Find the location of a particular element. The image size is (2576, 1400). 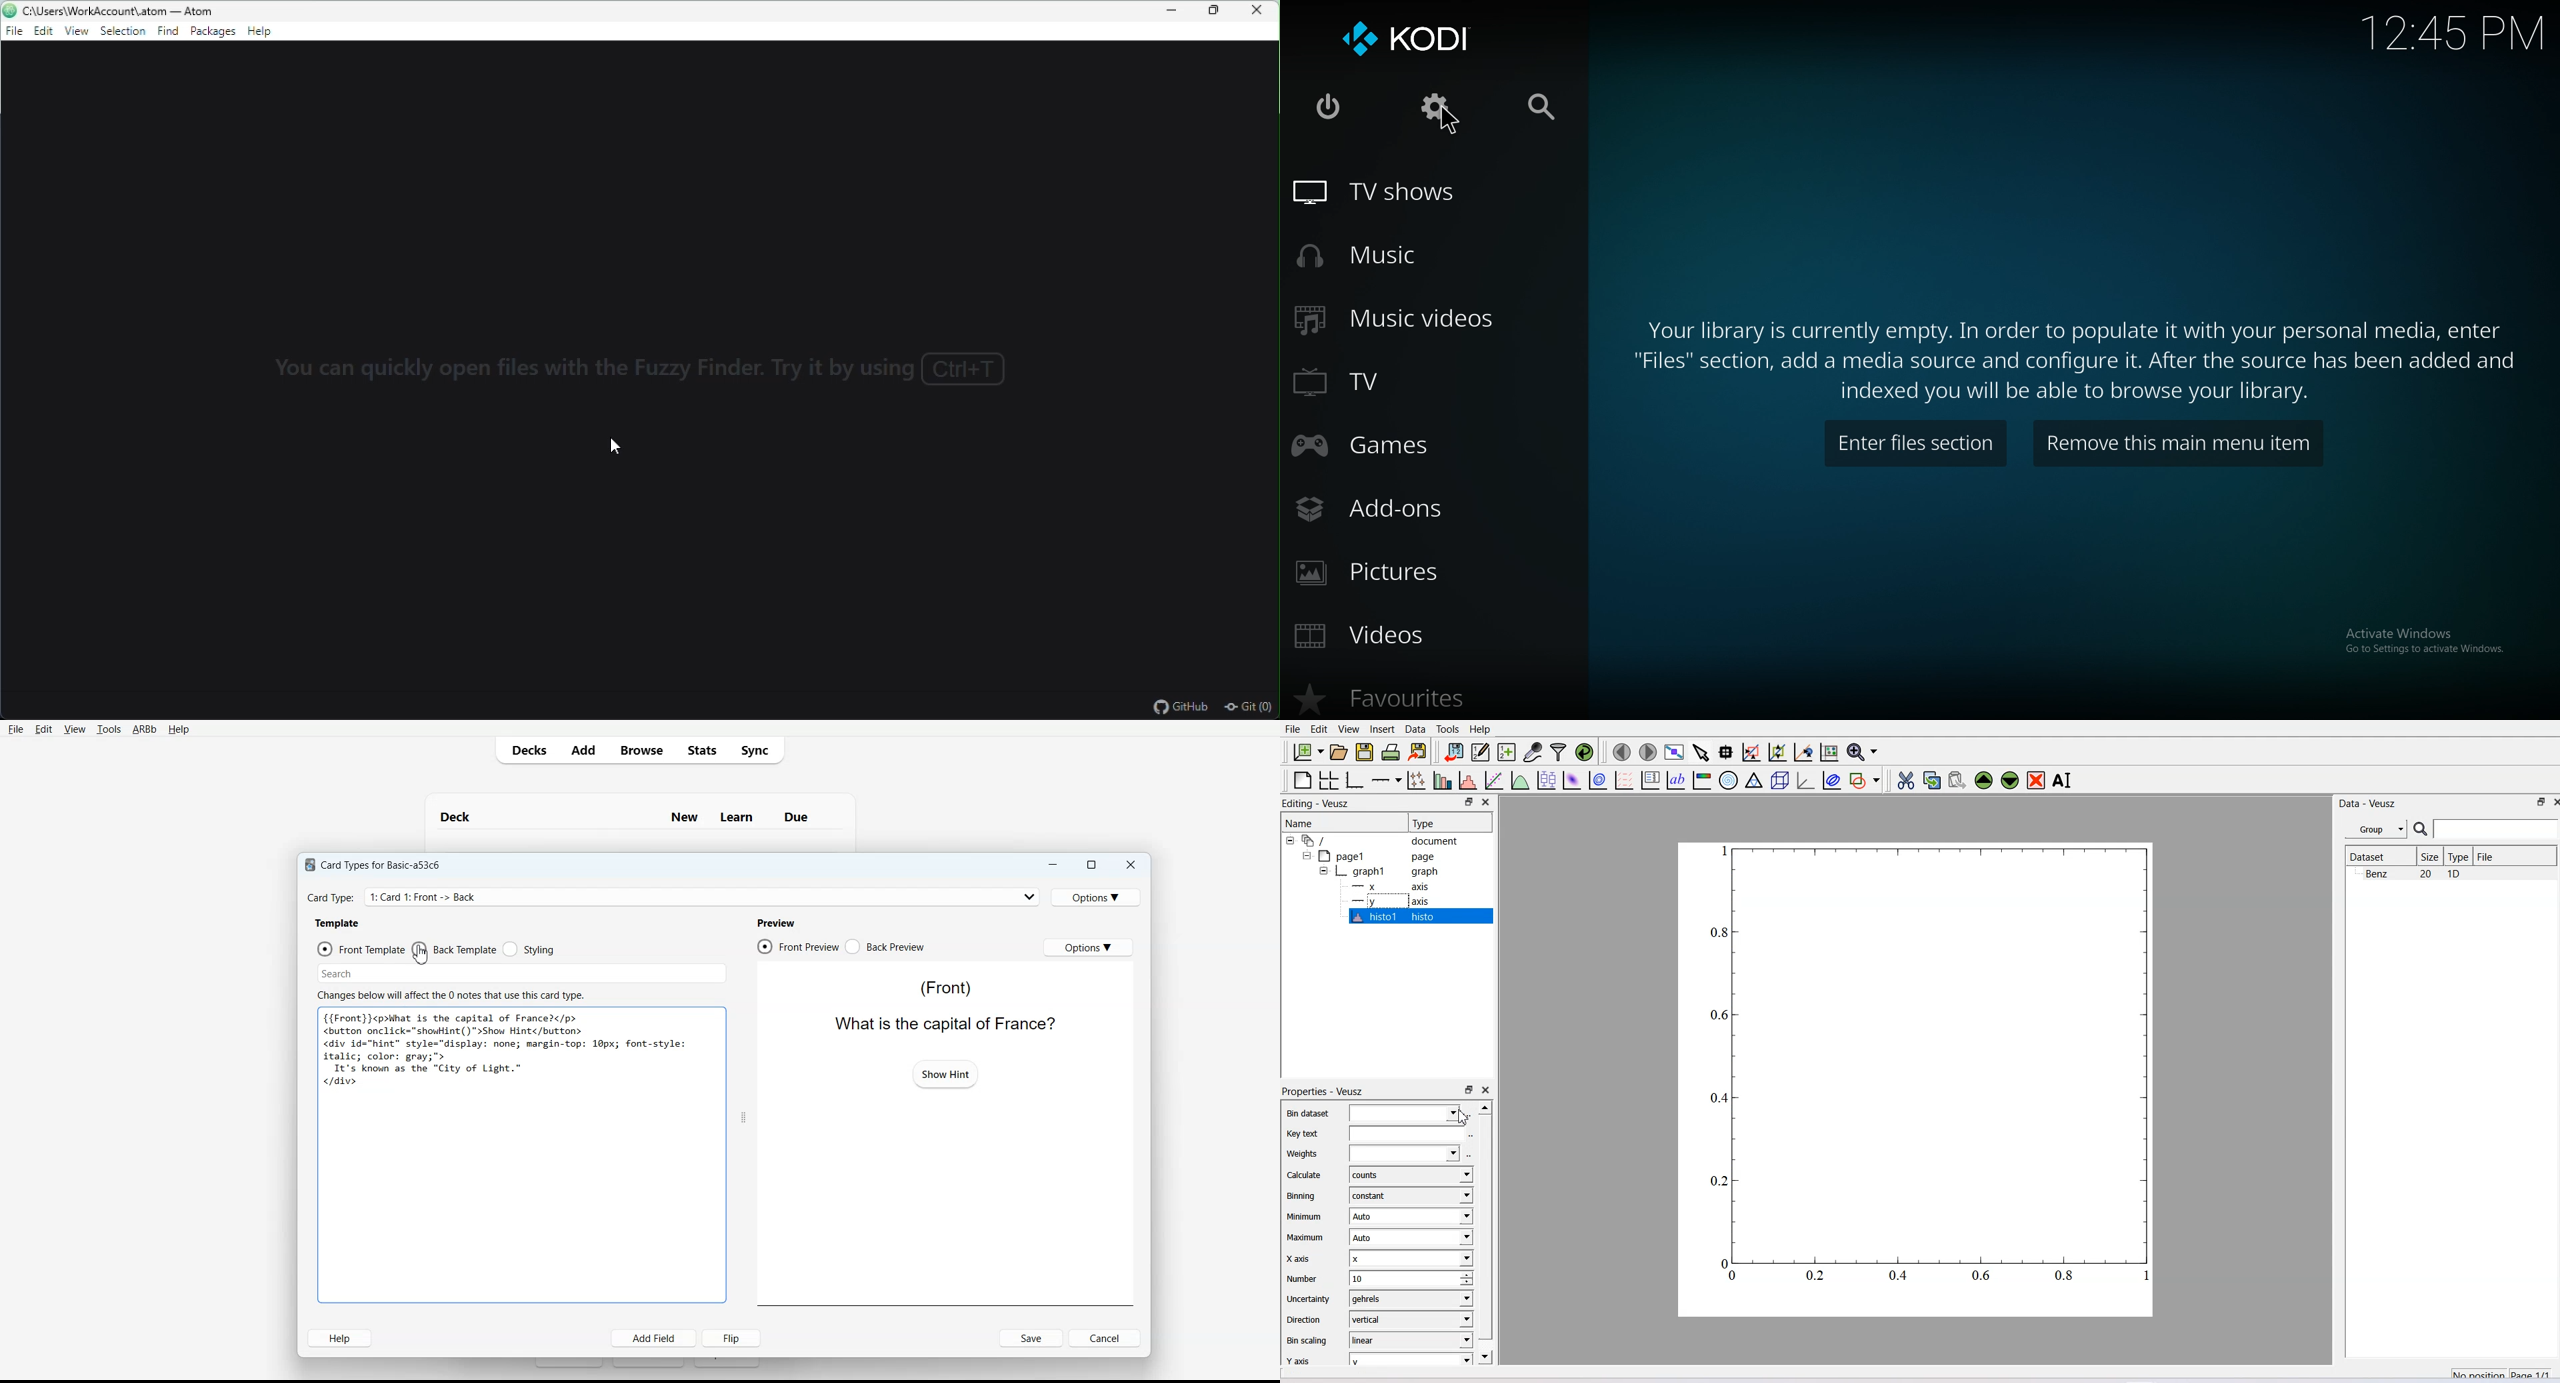

Minimize is located at coordinates (1174, 11).